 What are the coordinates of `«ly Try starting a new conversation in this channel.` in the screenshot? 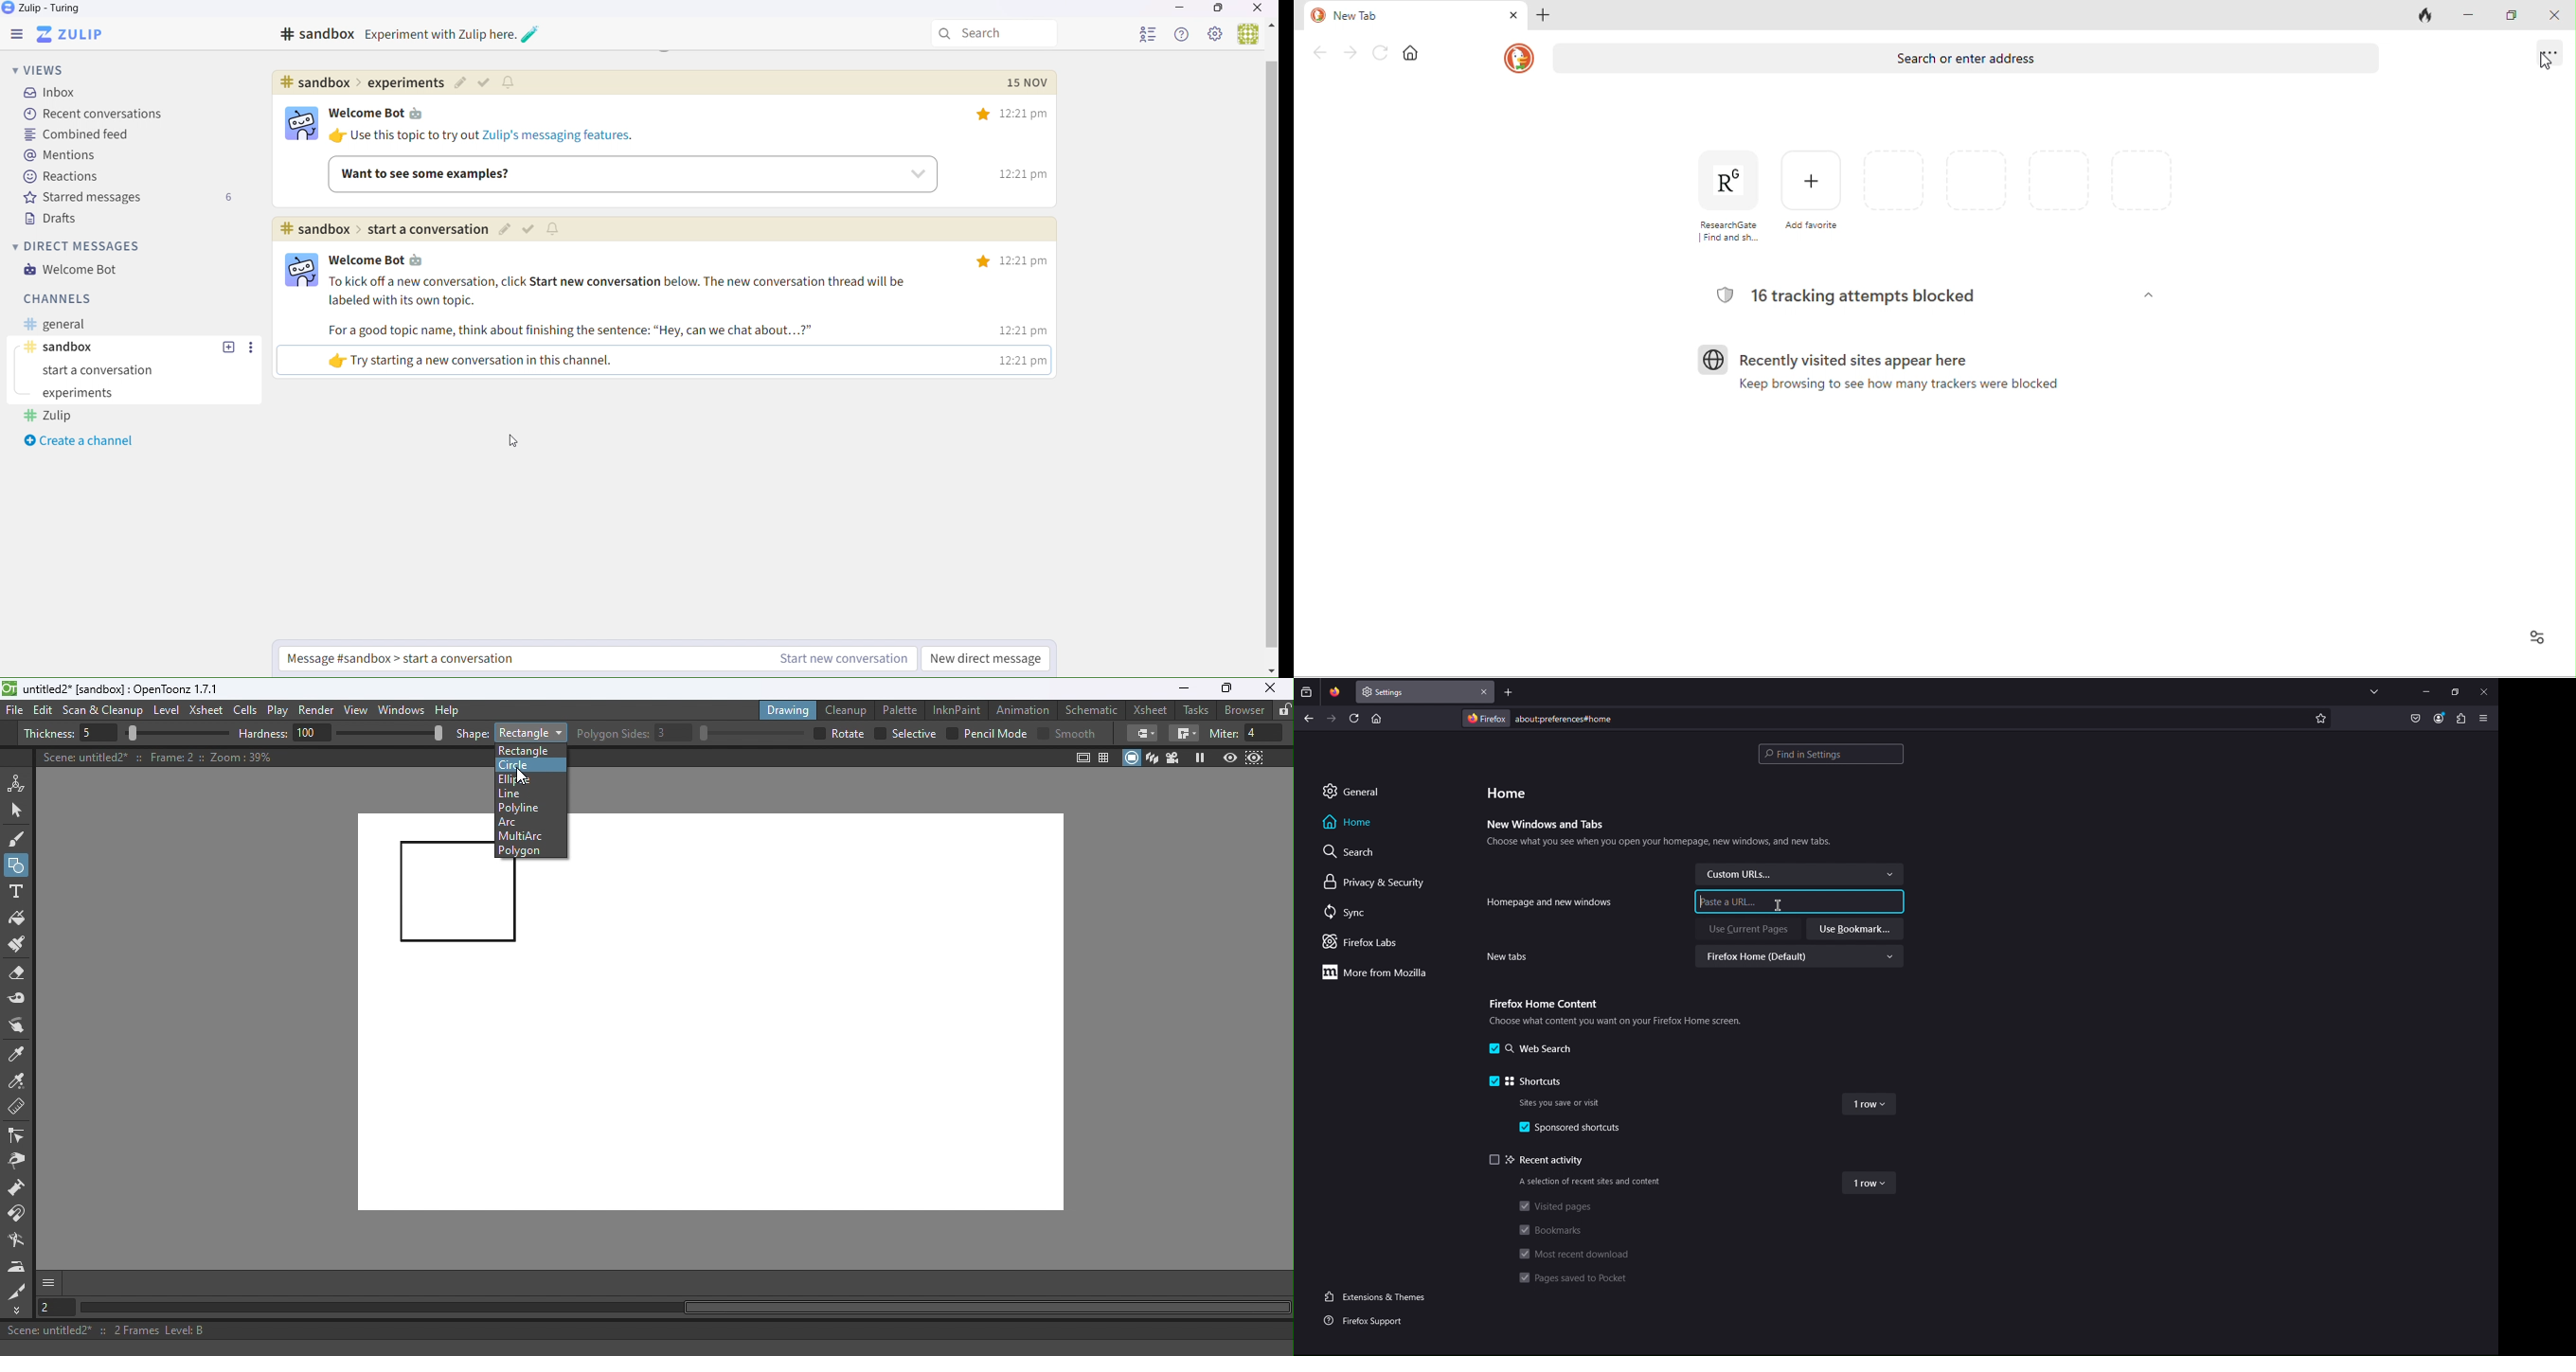 It's located at (502, 361).